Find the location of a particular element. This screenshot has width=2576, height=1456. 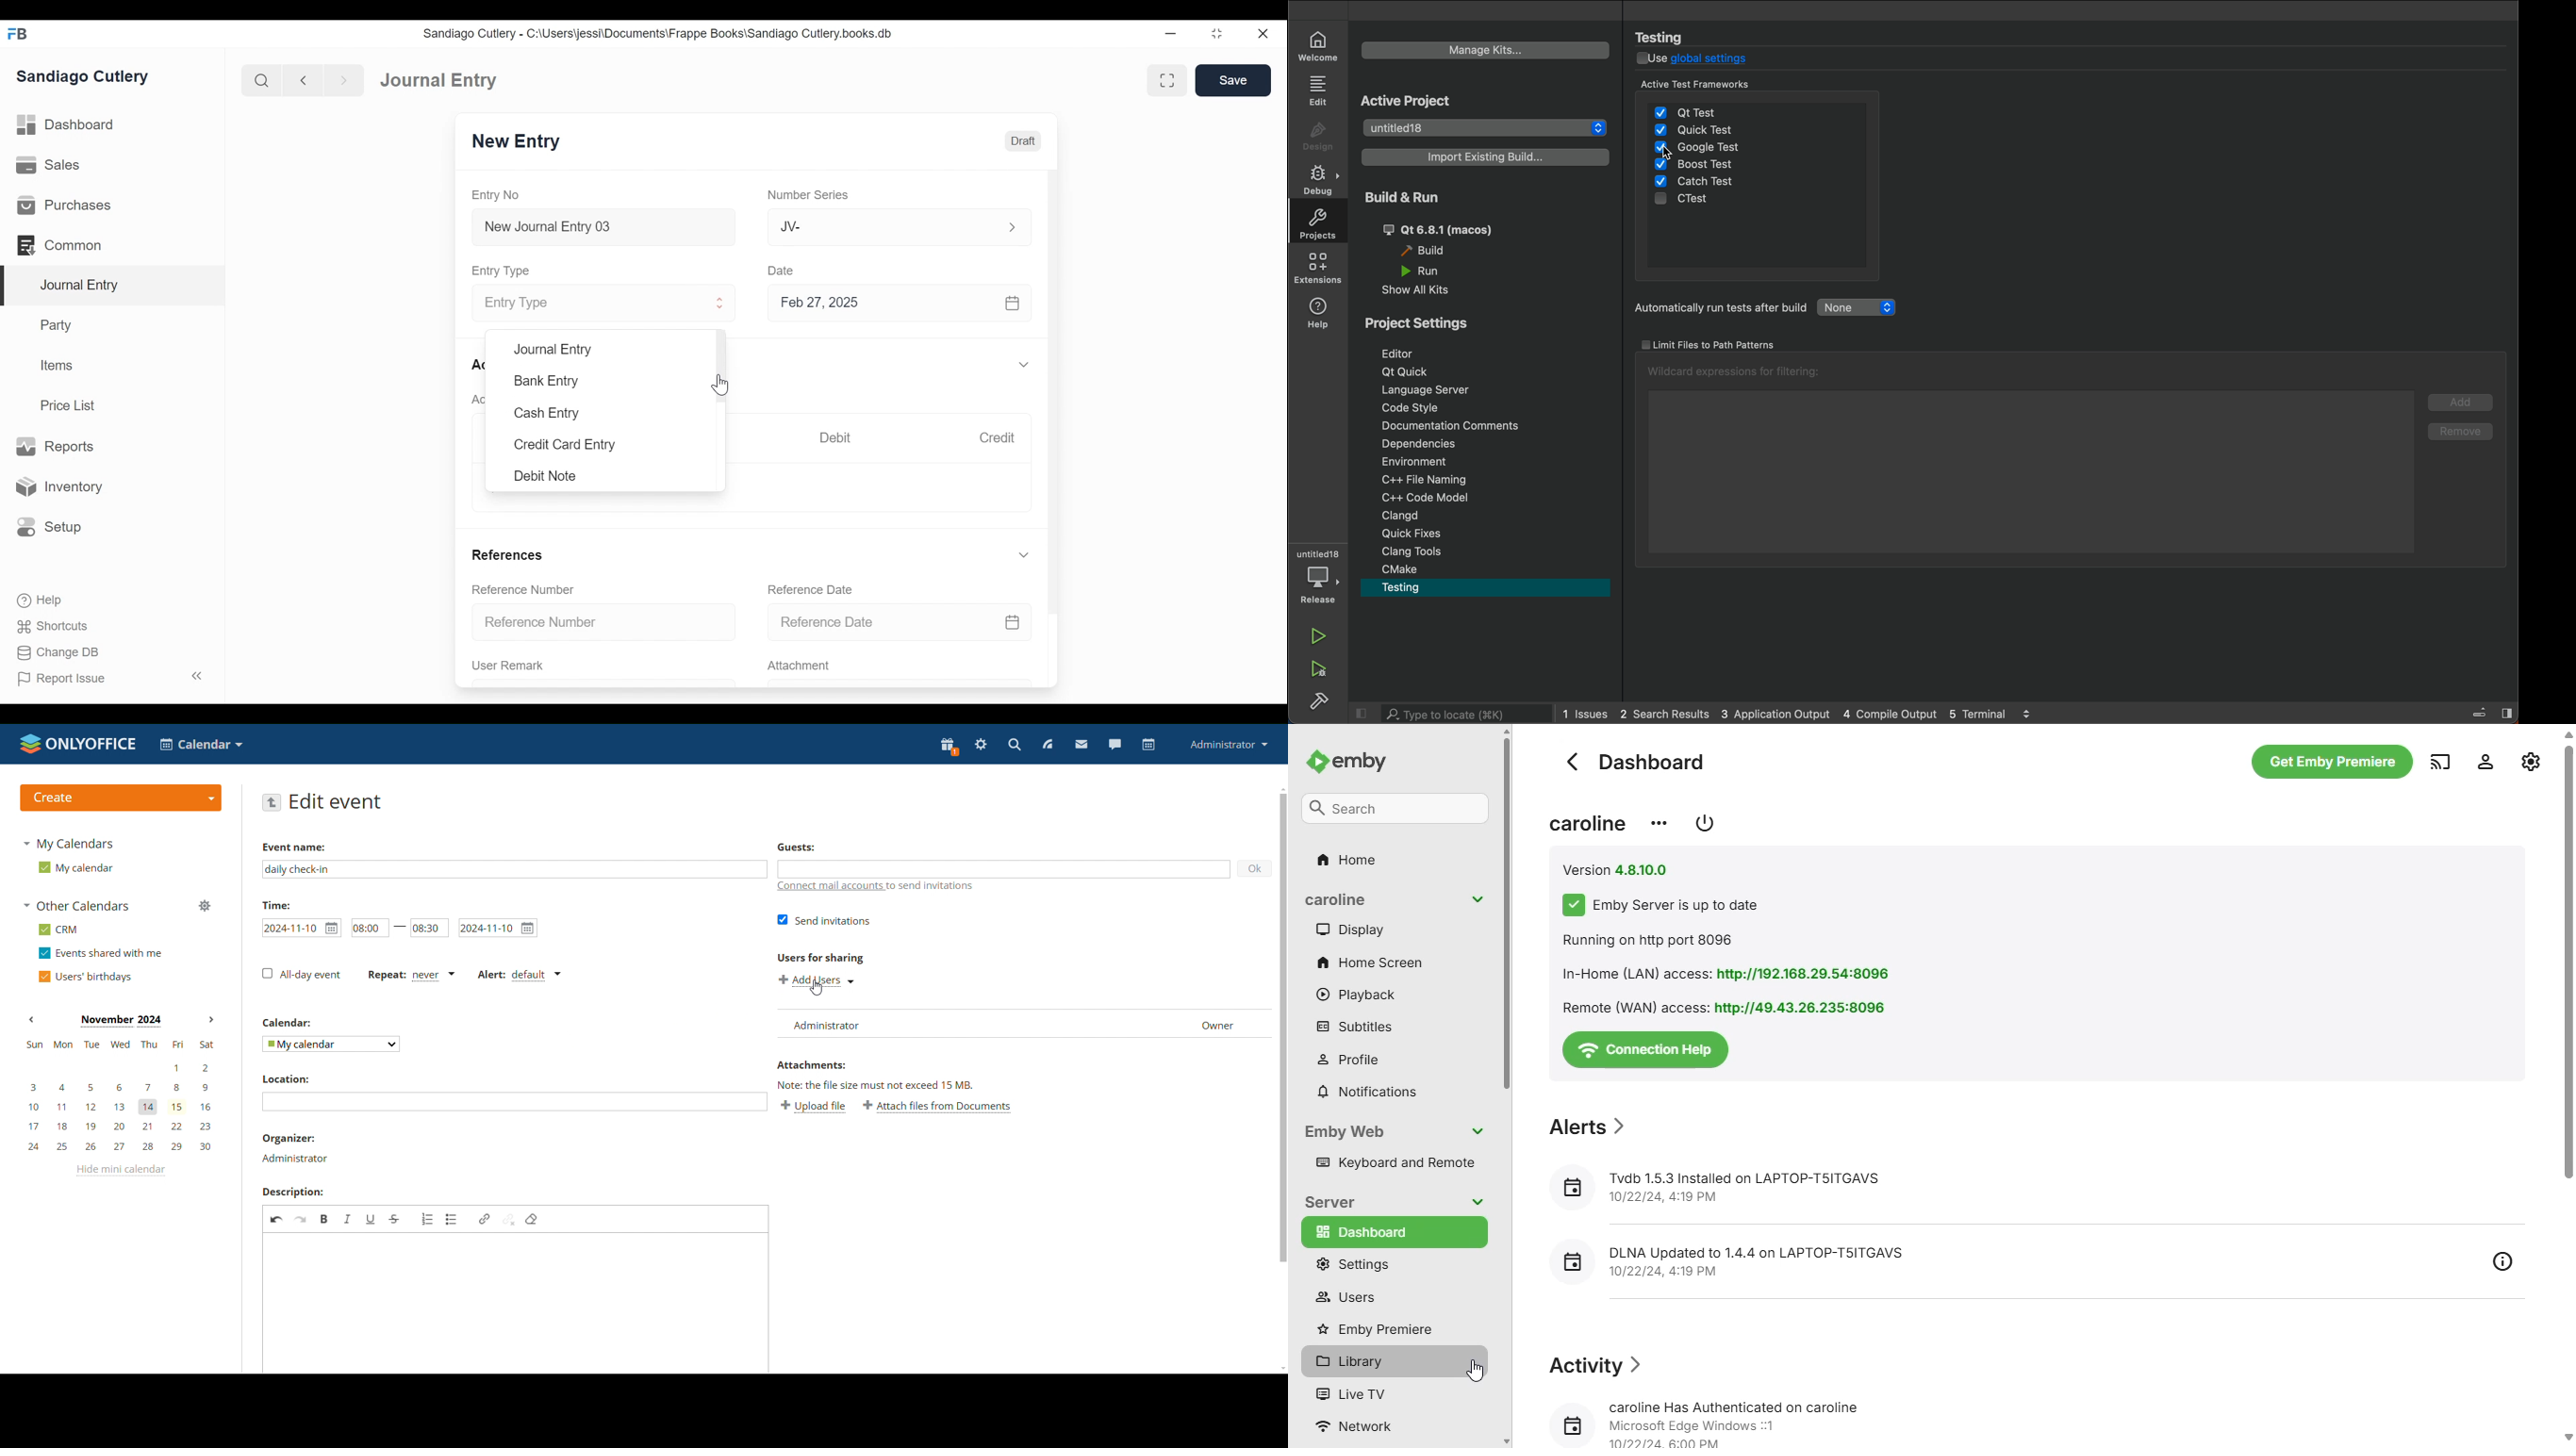

unlink is located at coordinates (509, 1218).